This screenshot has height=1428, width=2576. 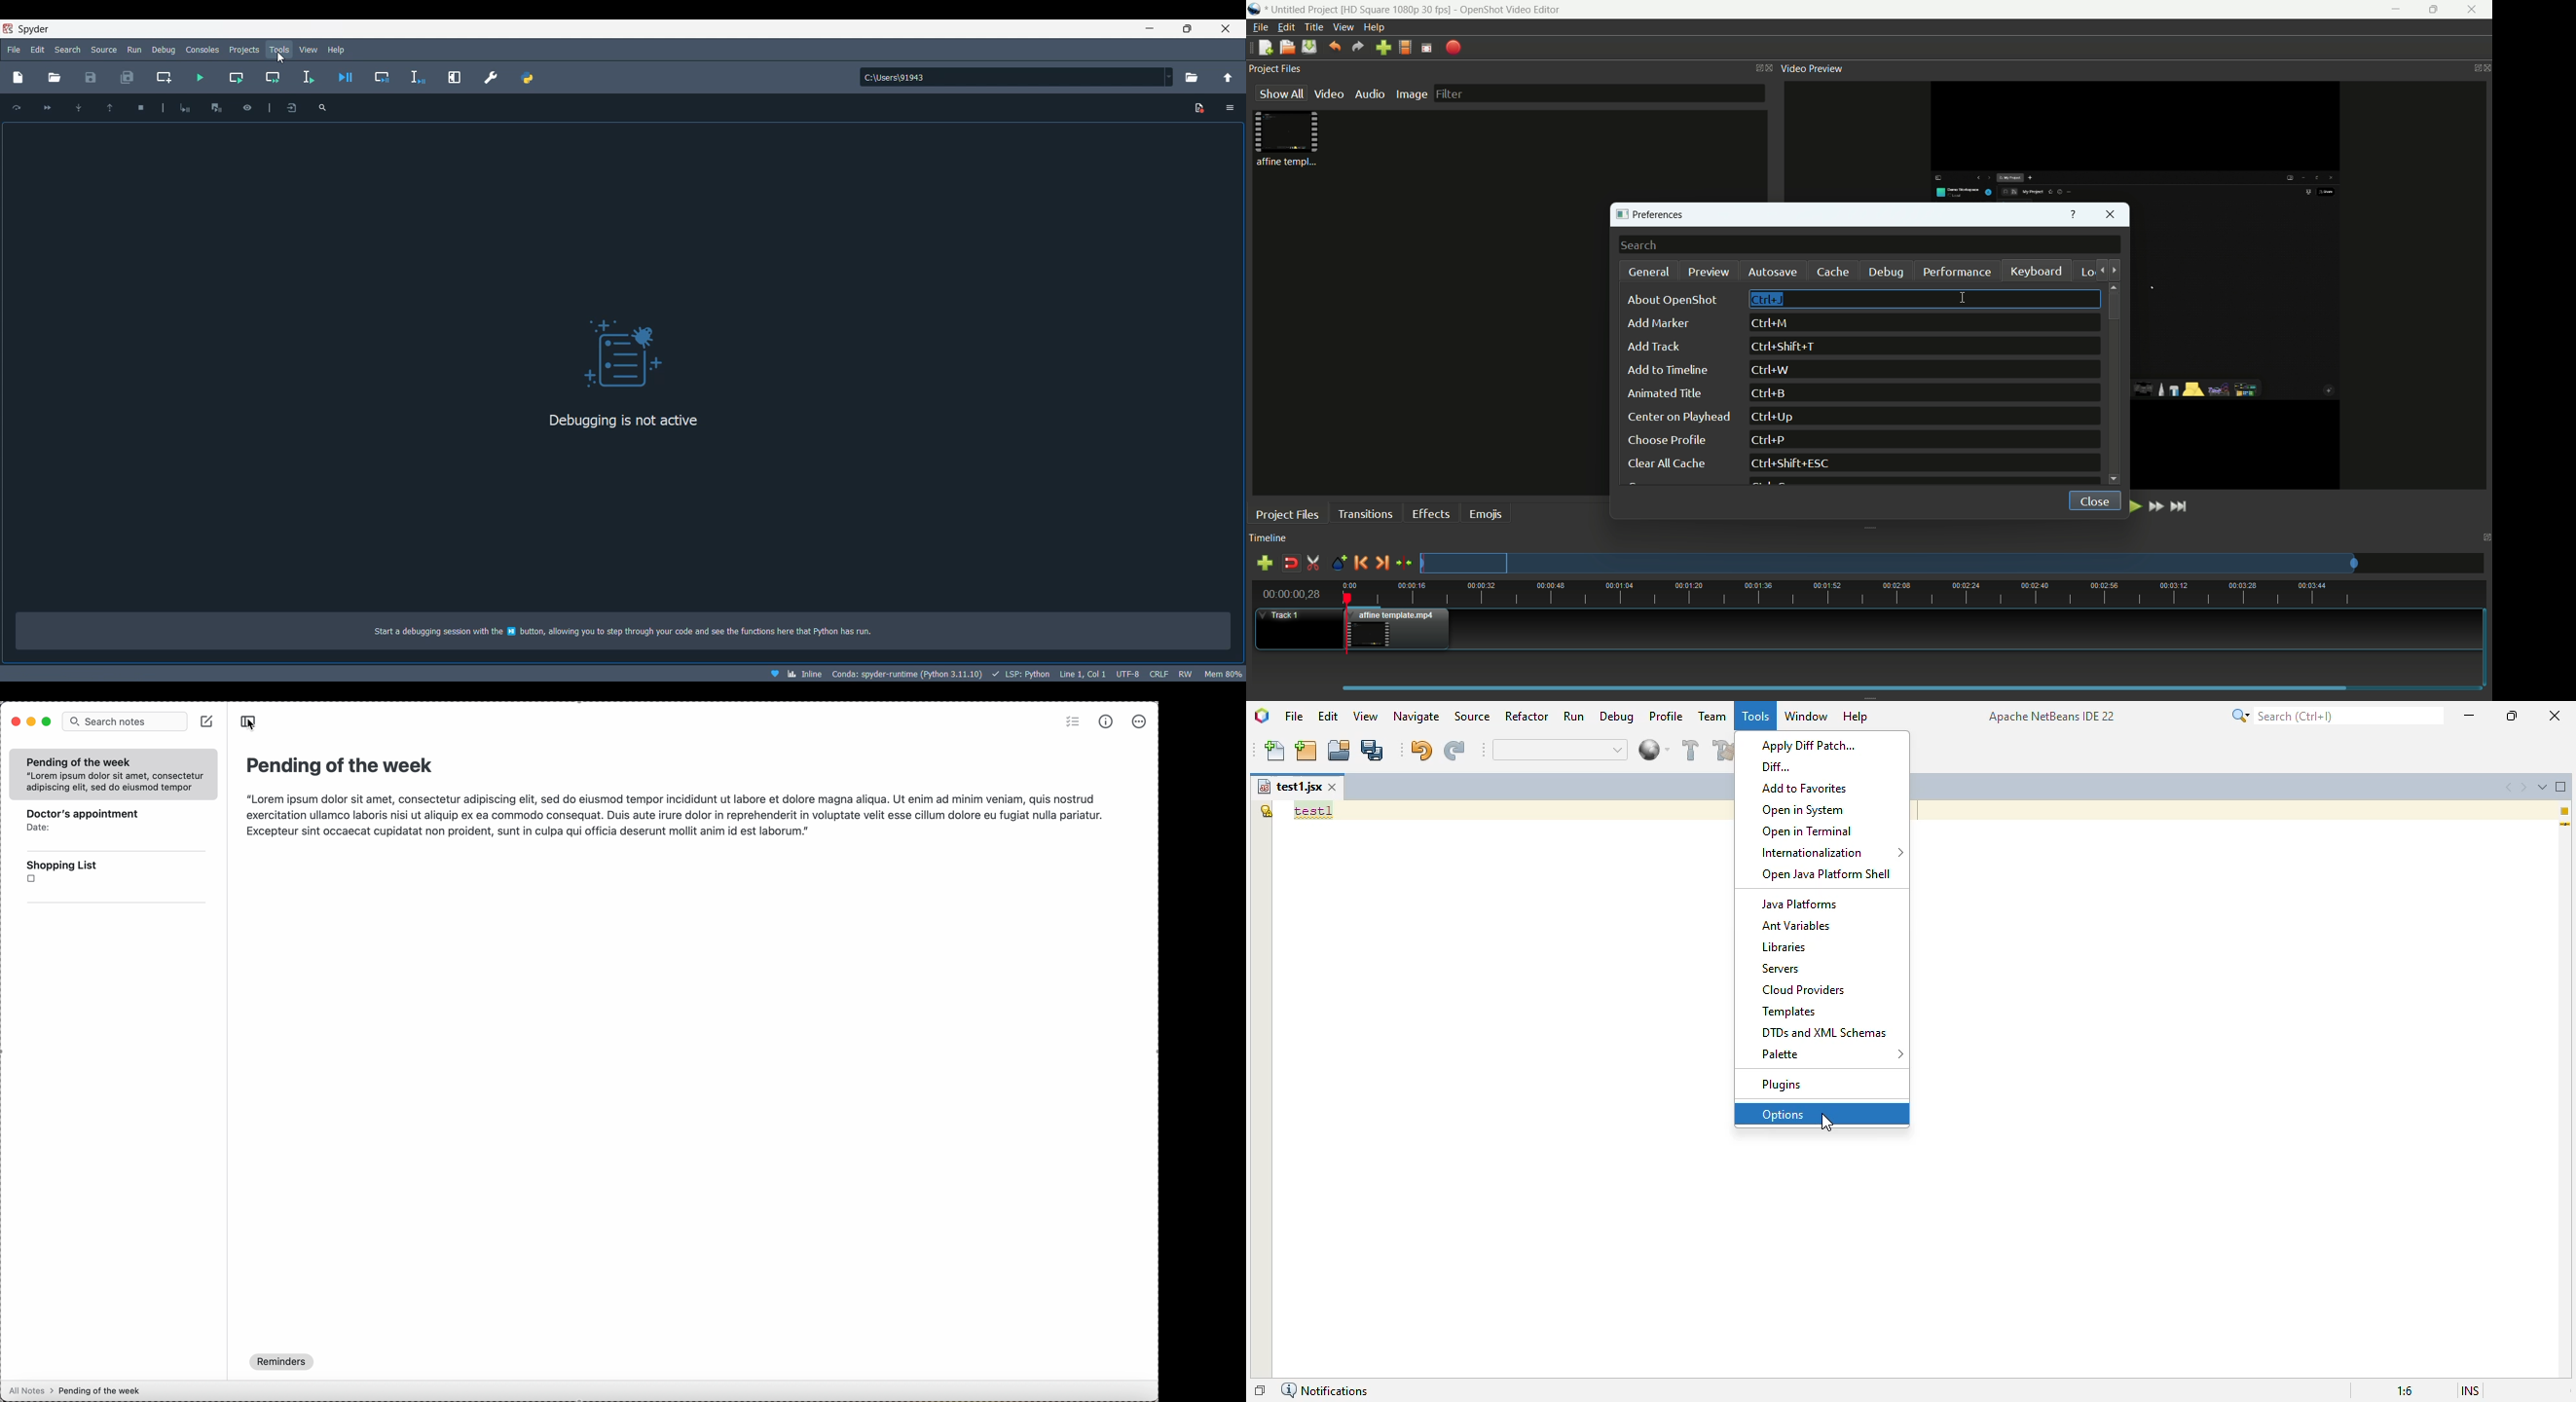 What do you see at coordinates (1813, 69) in the screenshot?
I see `video preview` at bounding box center [1813, 69].